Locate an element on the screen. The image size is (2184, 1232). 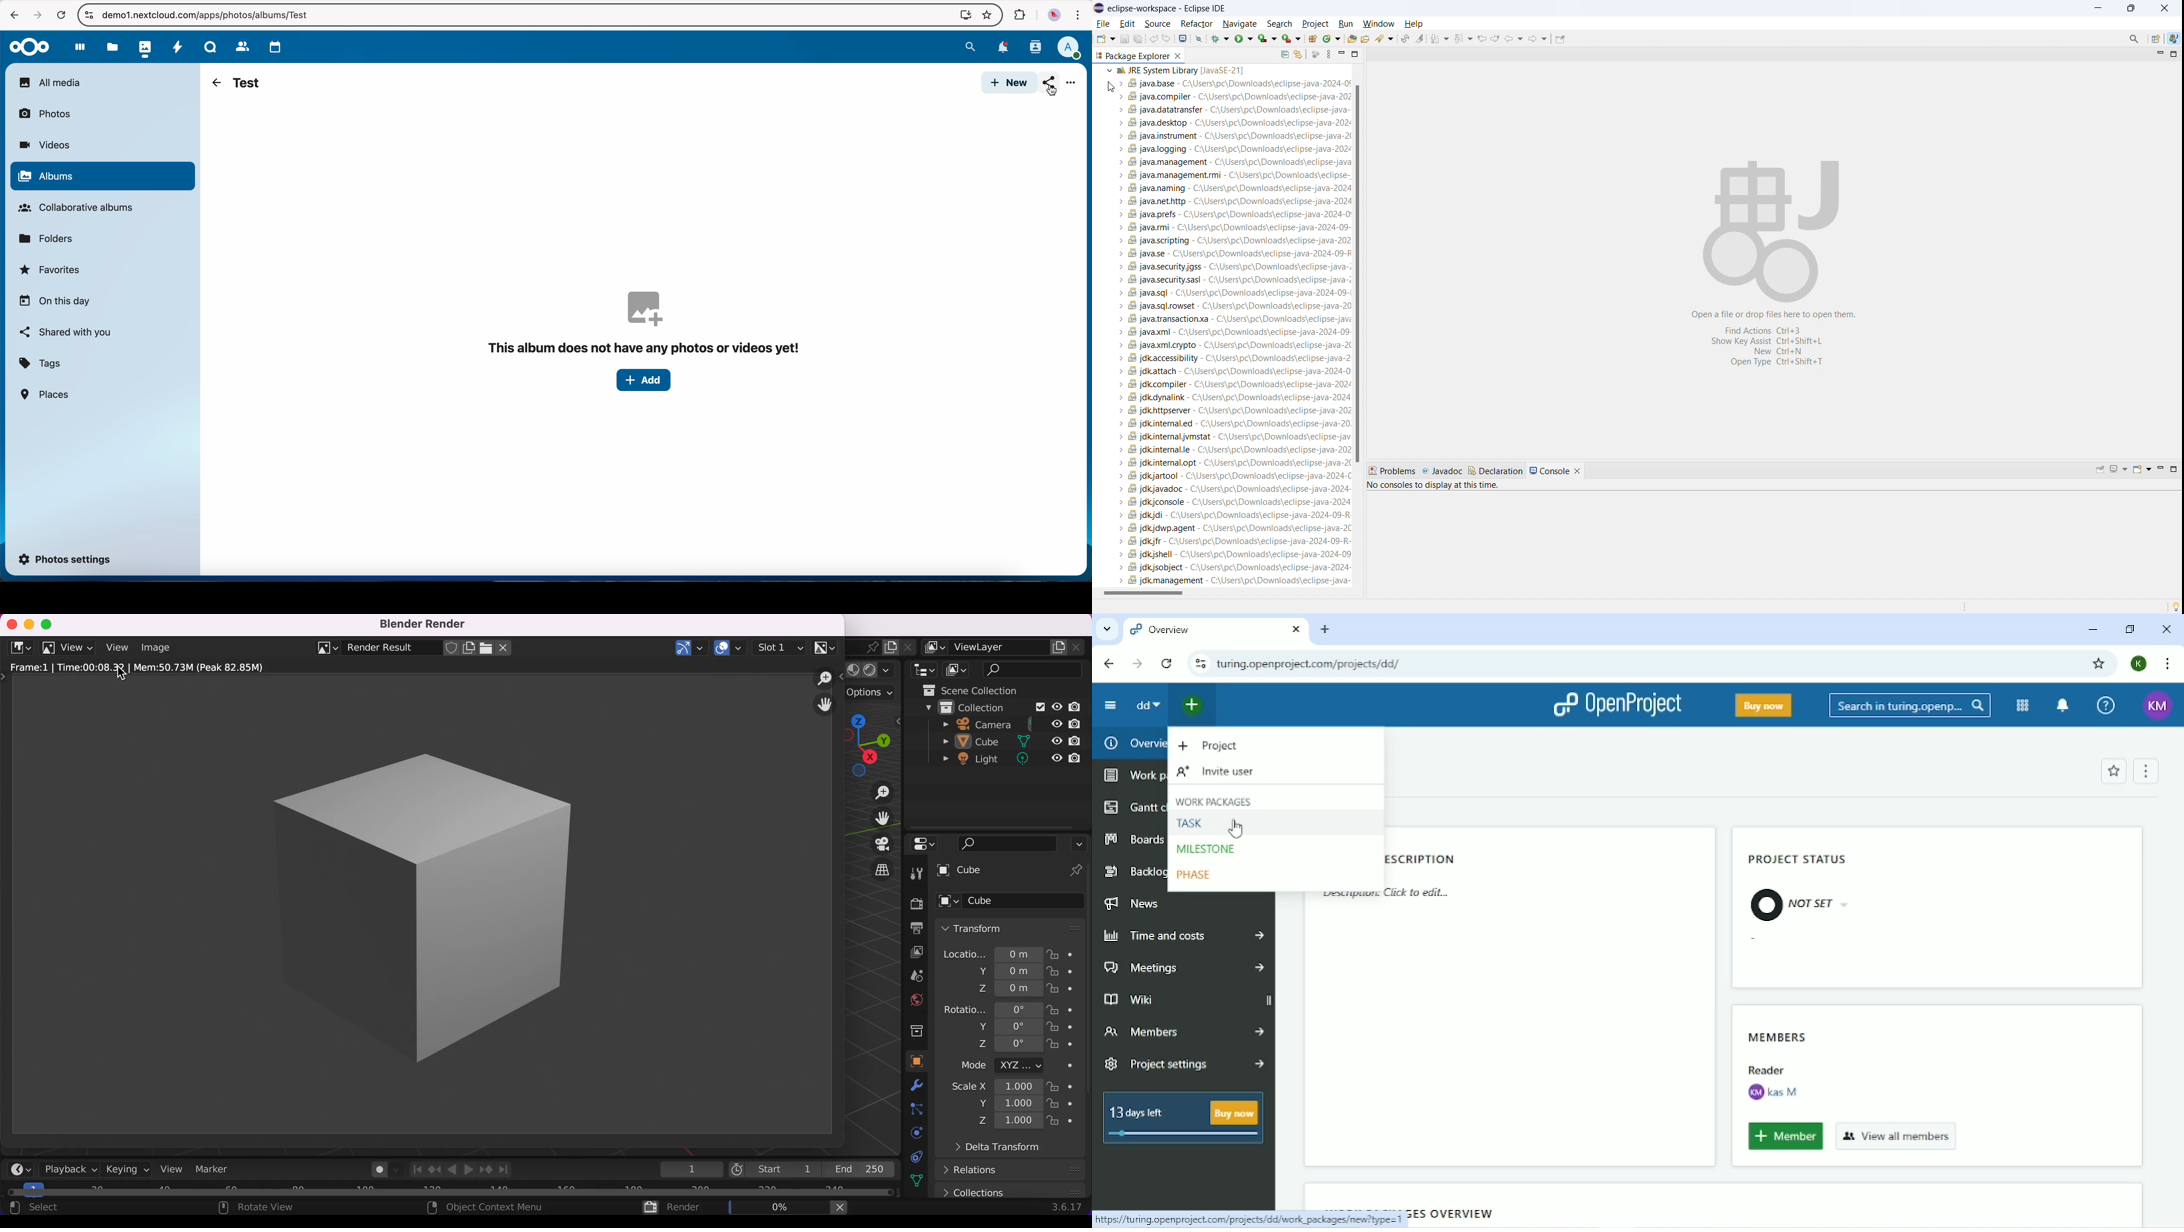
new image is located at coordinates (470, 648).